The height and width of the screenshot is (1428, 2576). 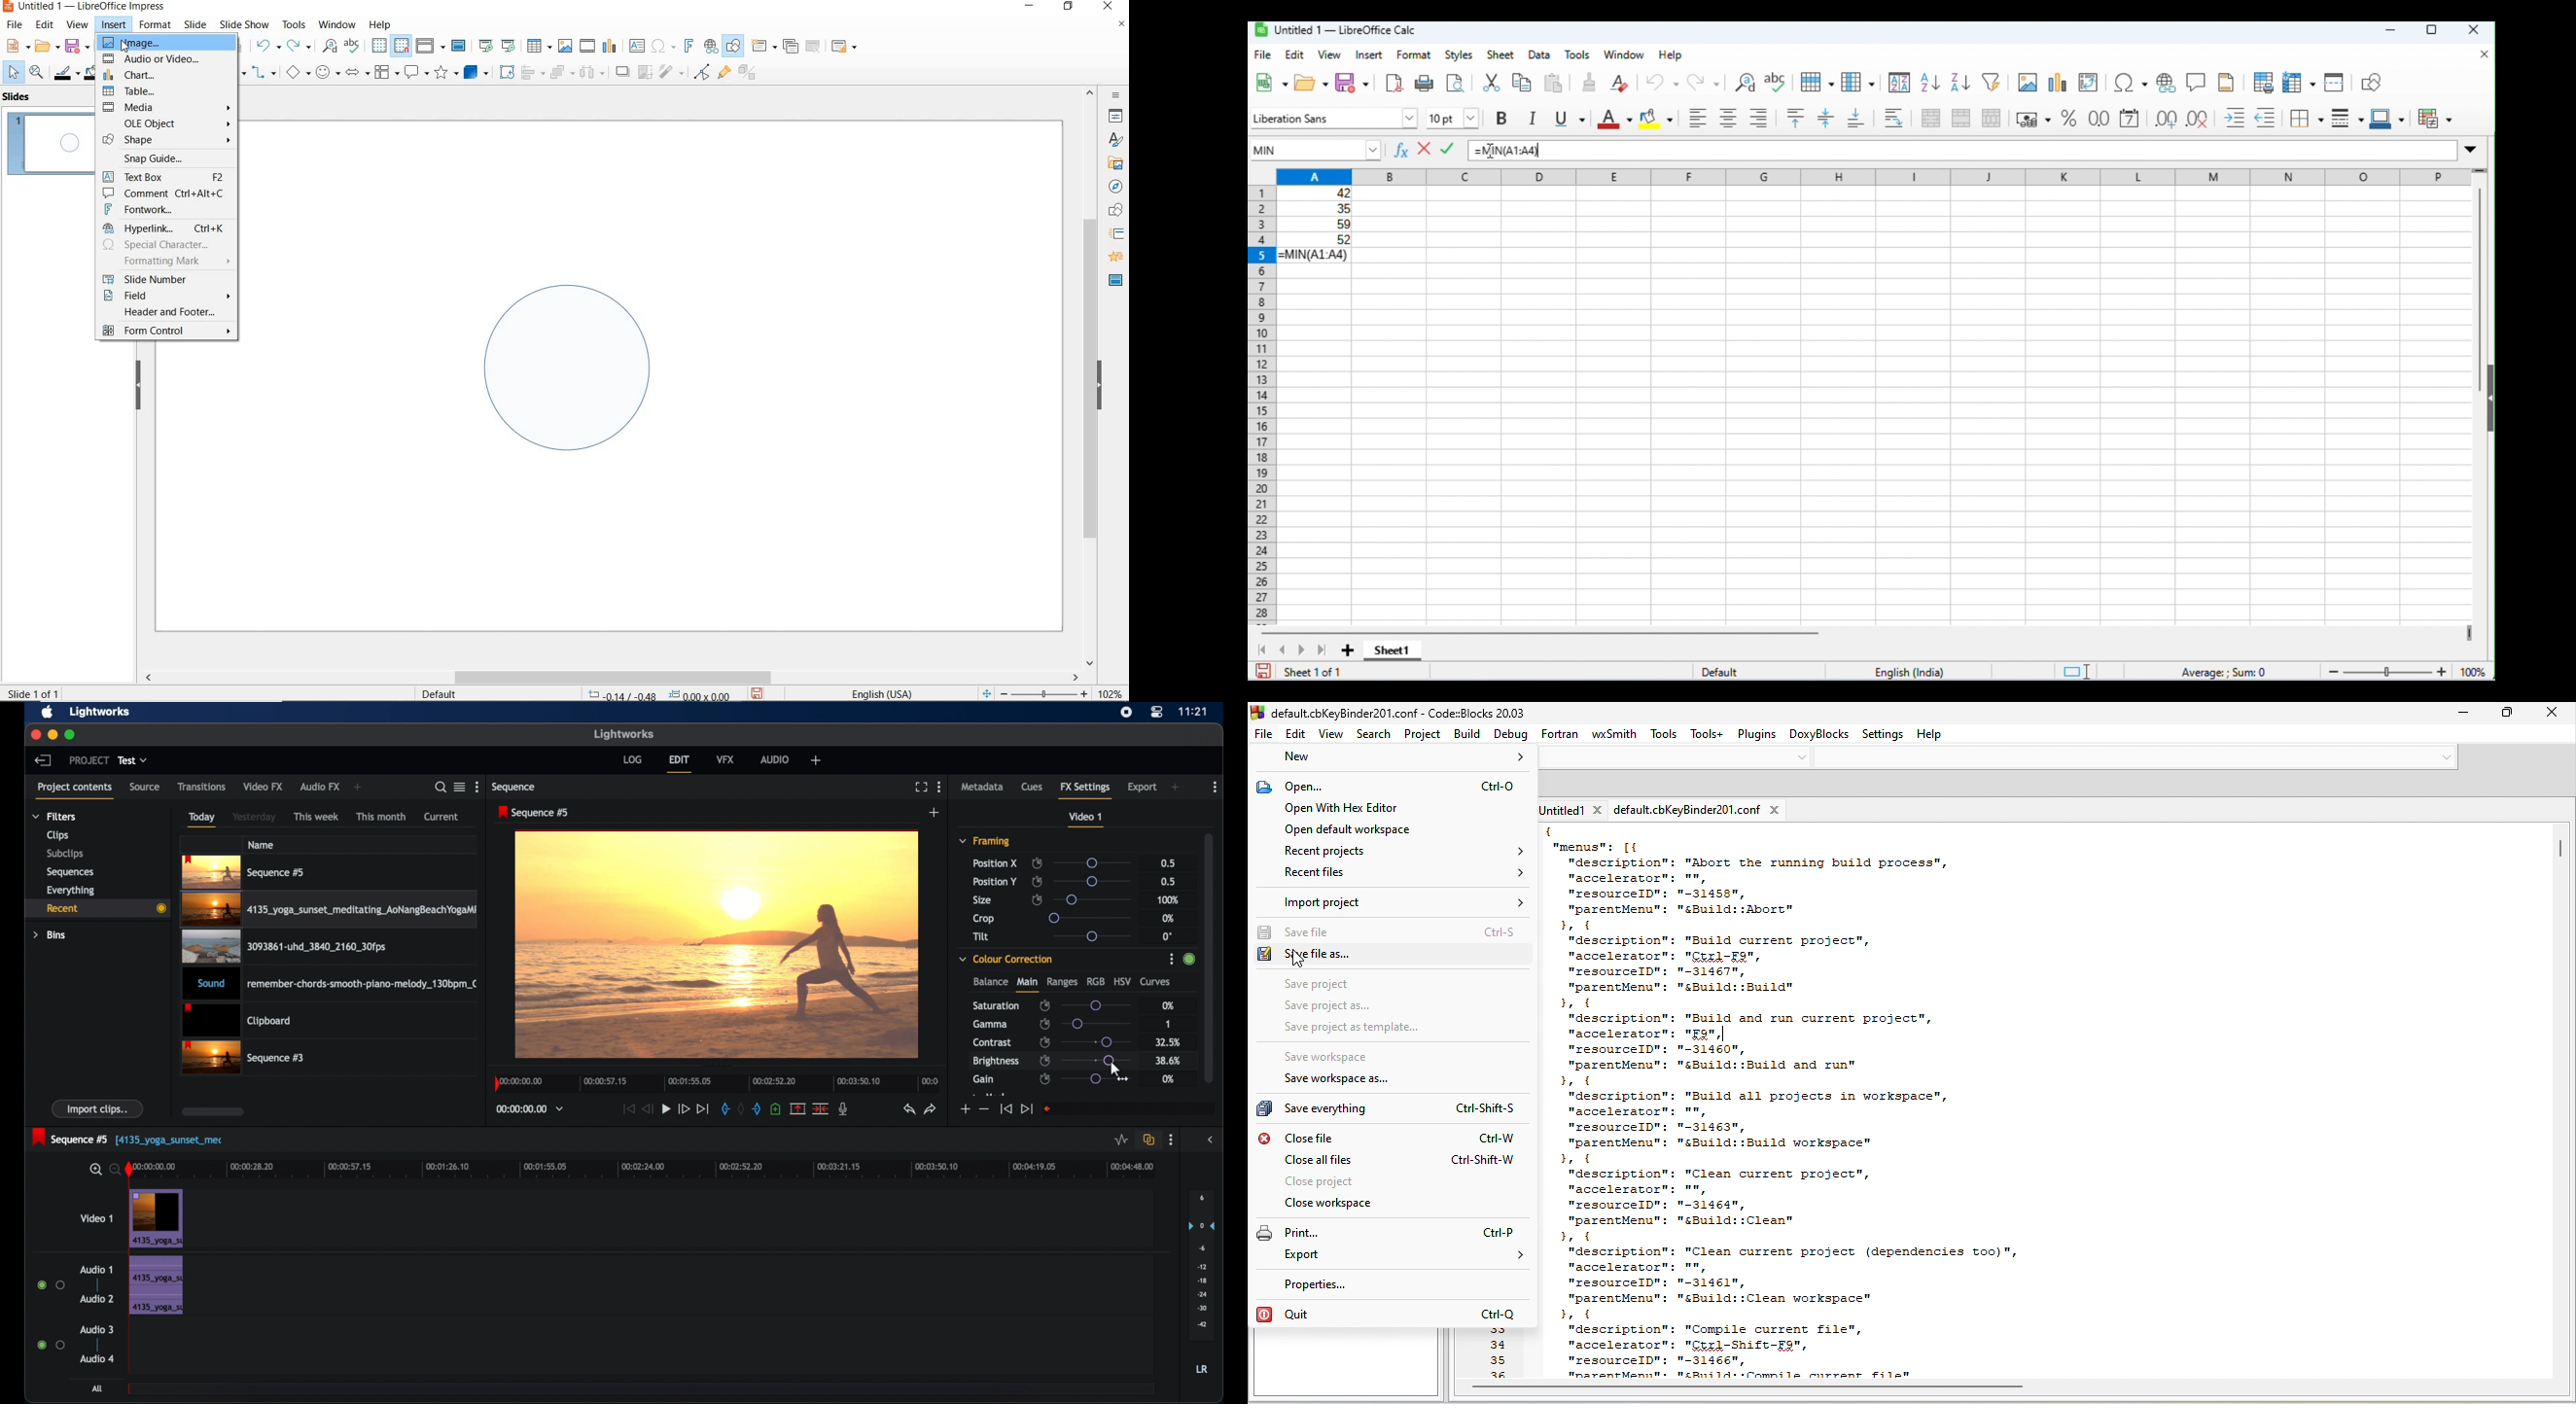 What do you see at coordinates (1625, 56) in the screenshot?
I see `window` at bounding box center [1625, 56].